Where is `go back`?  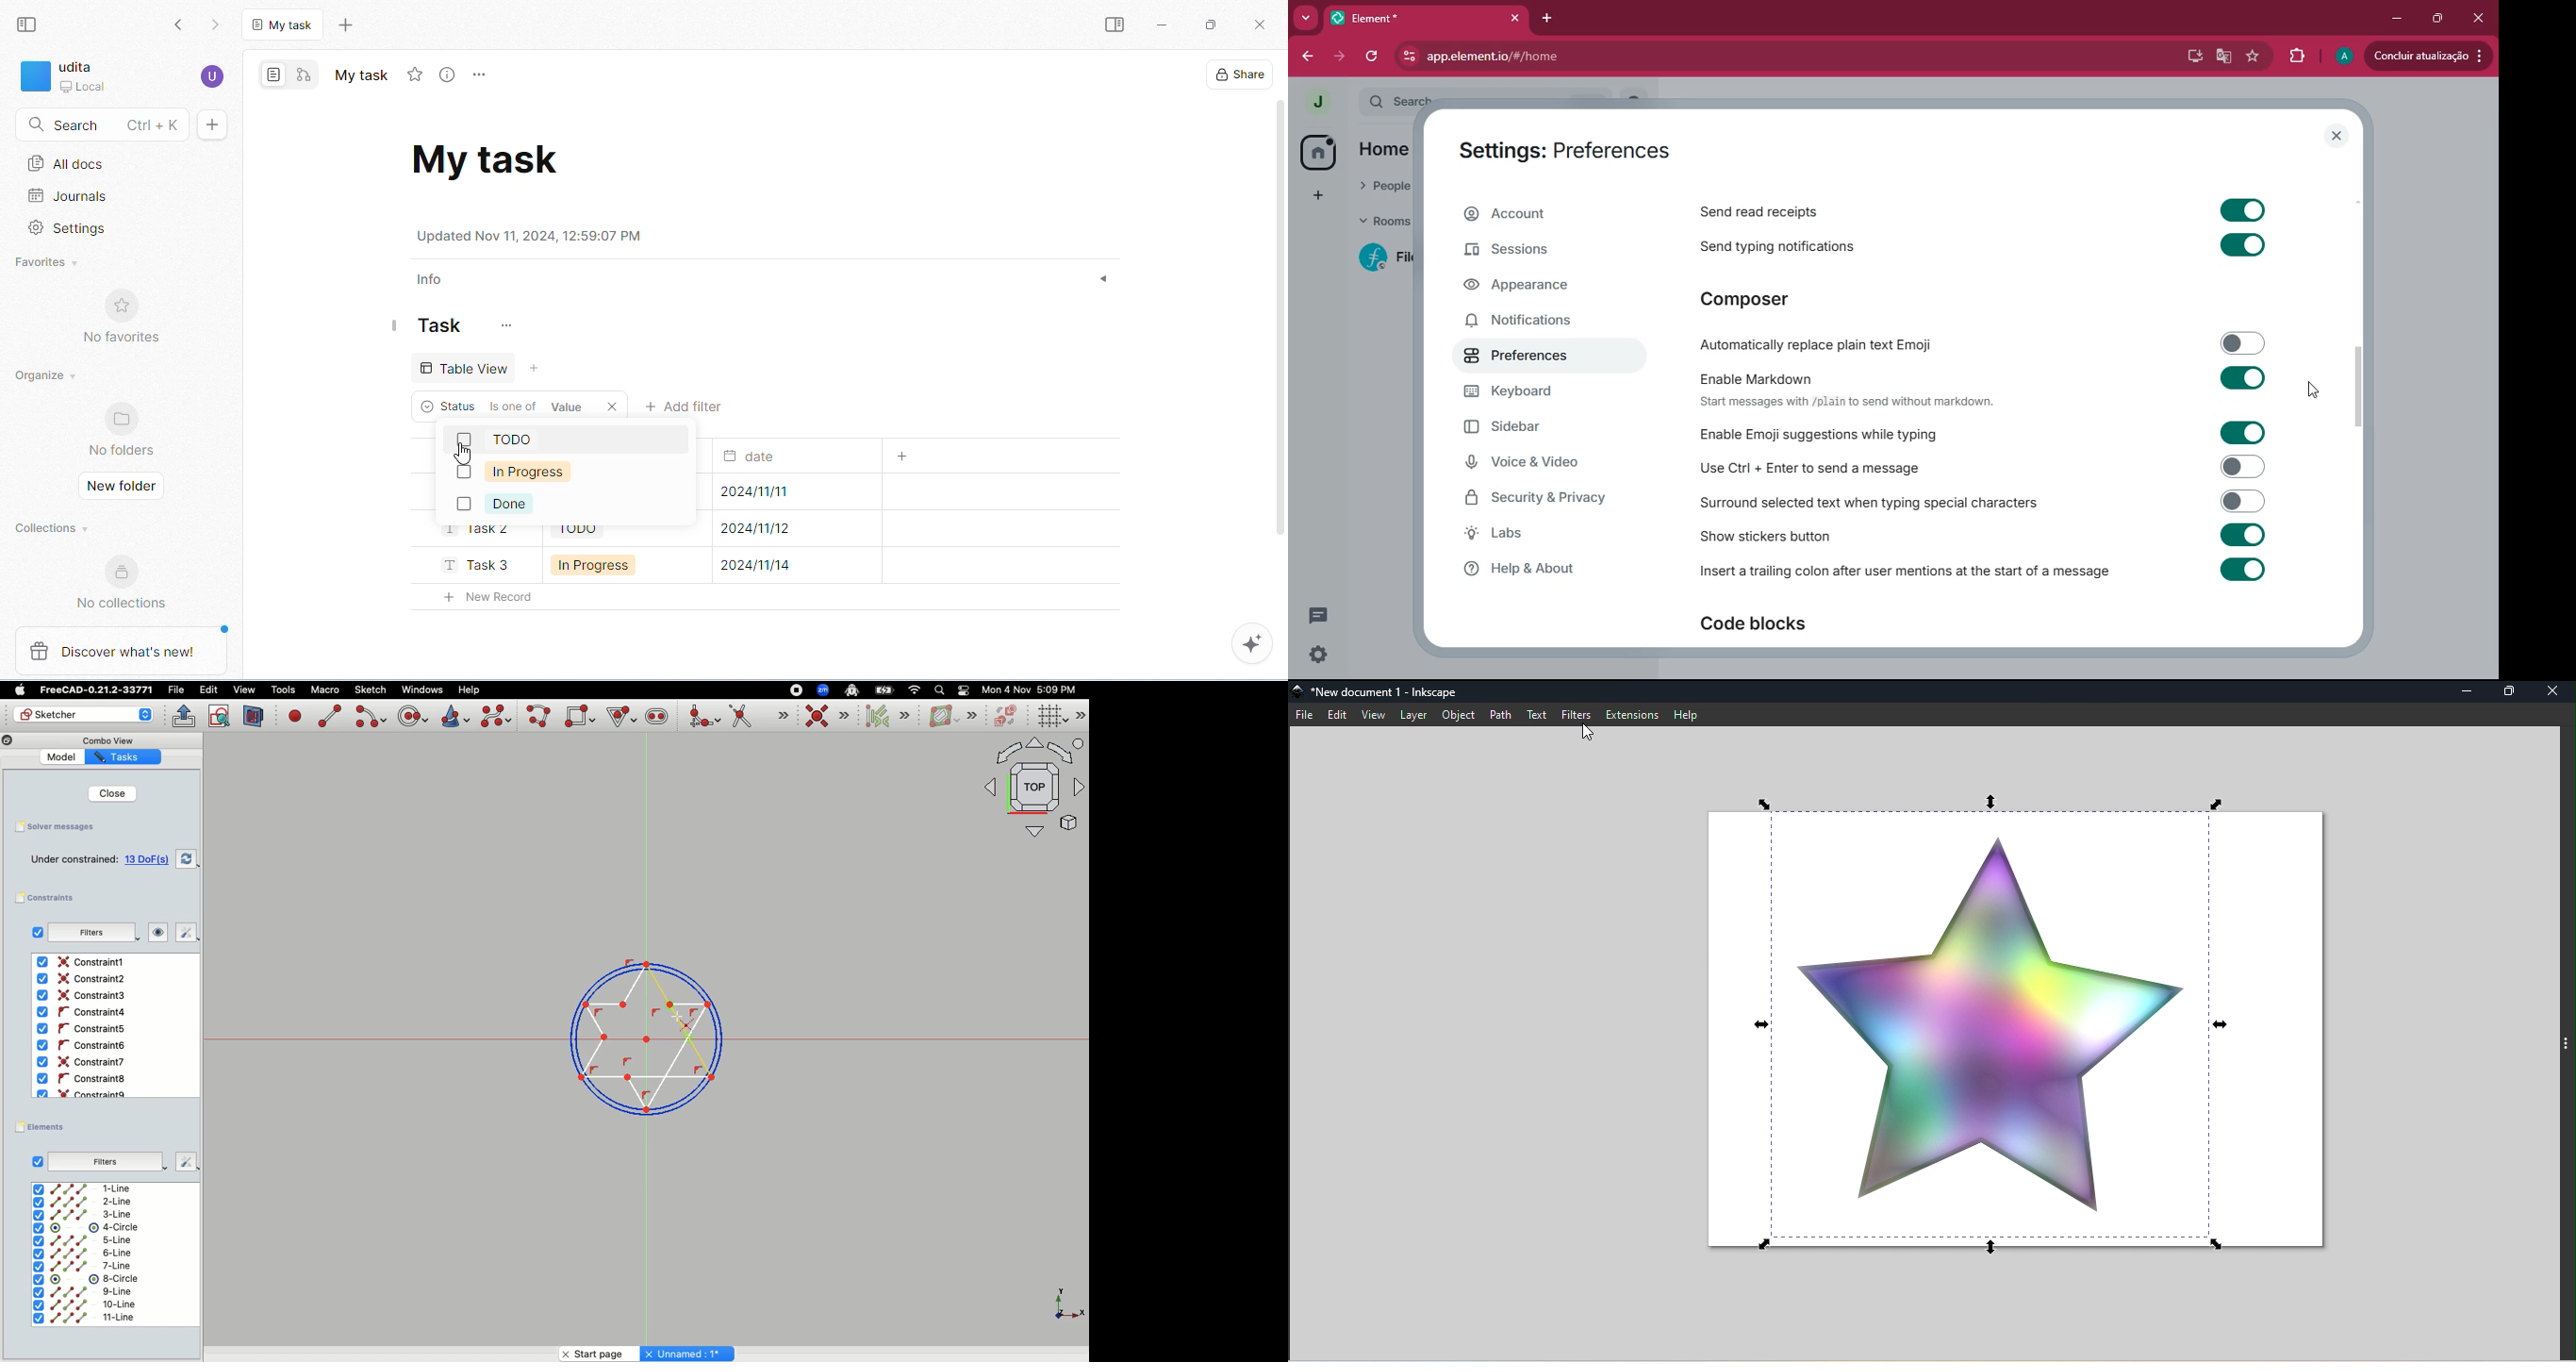
go back is located at coordinates (179, 25).